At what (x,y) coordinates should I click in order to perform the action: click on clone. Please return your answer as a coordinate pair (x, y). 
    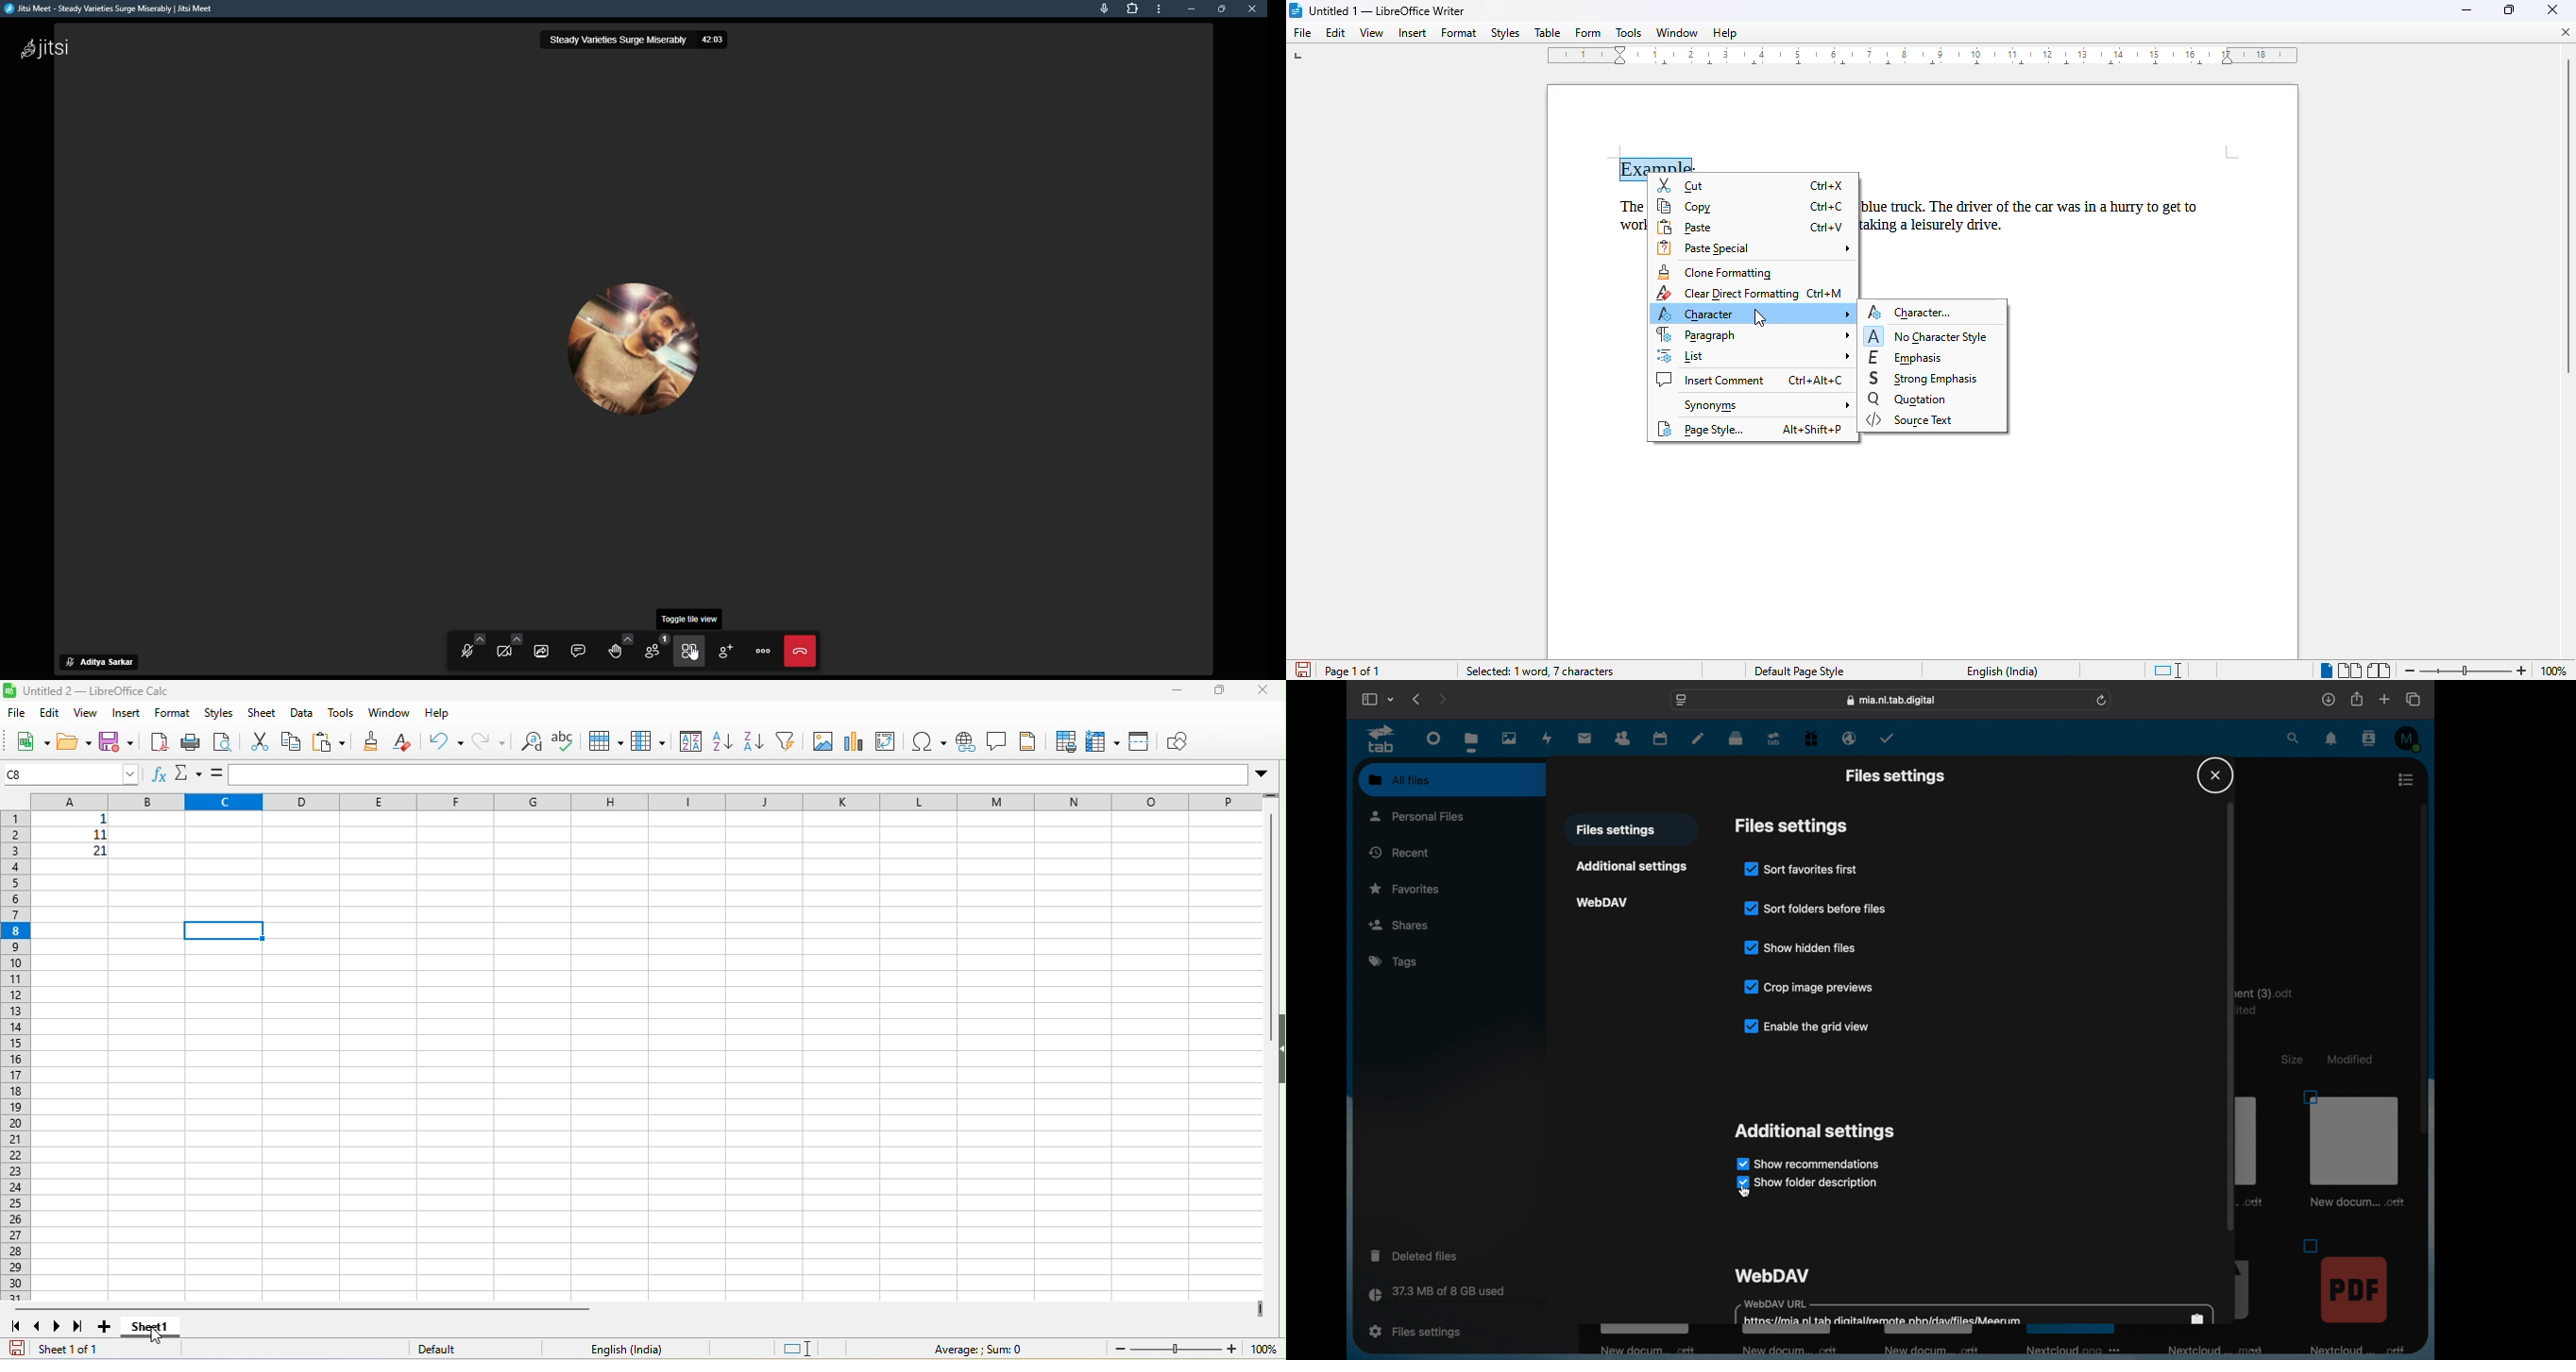
    Looking at the image, I should click on (374, 741).